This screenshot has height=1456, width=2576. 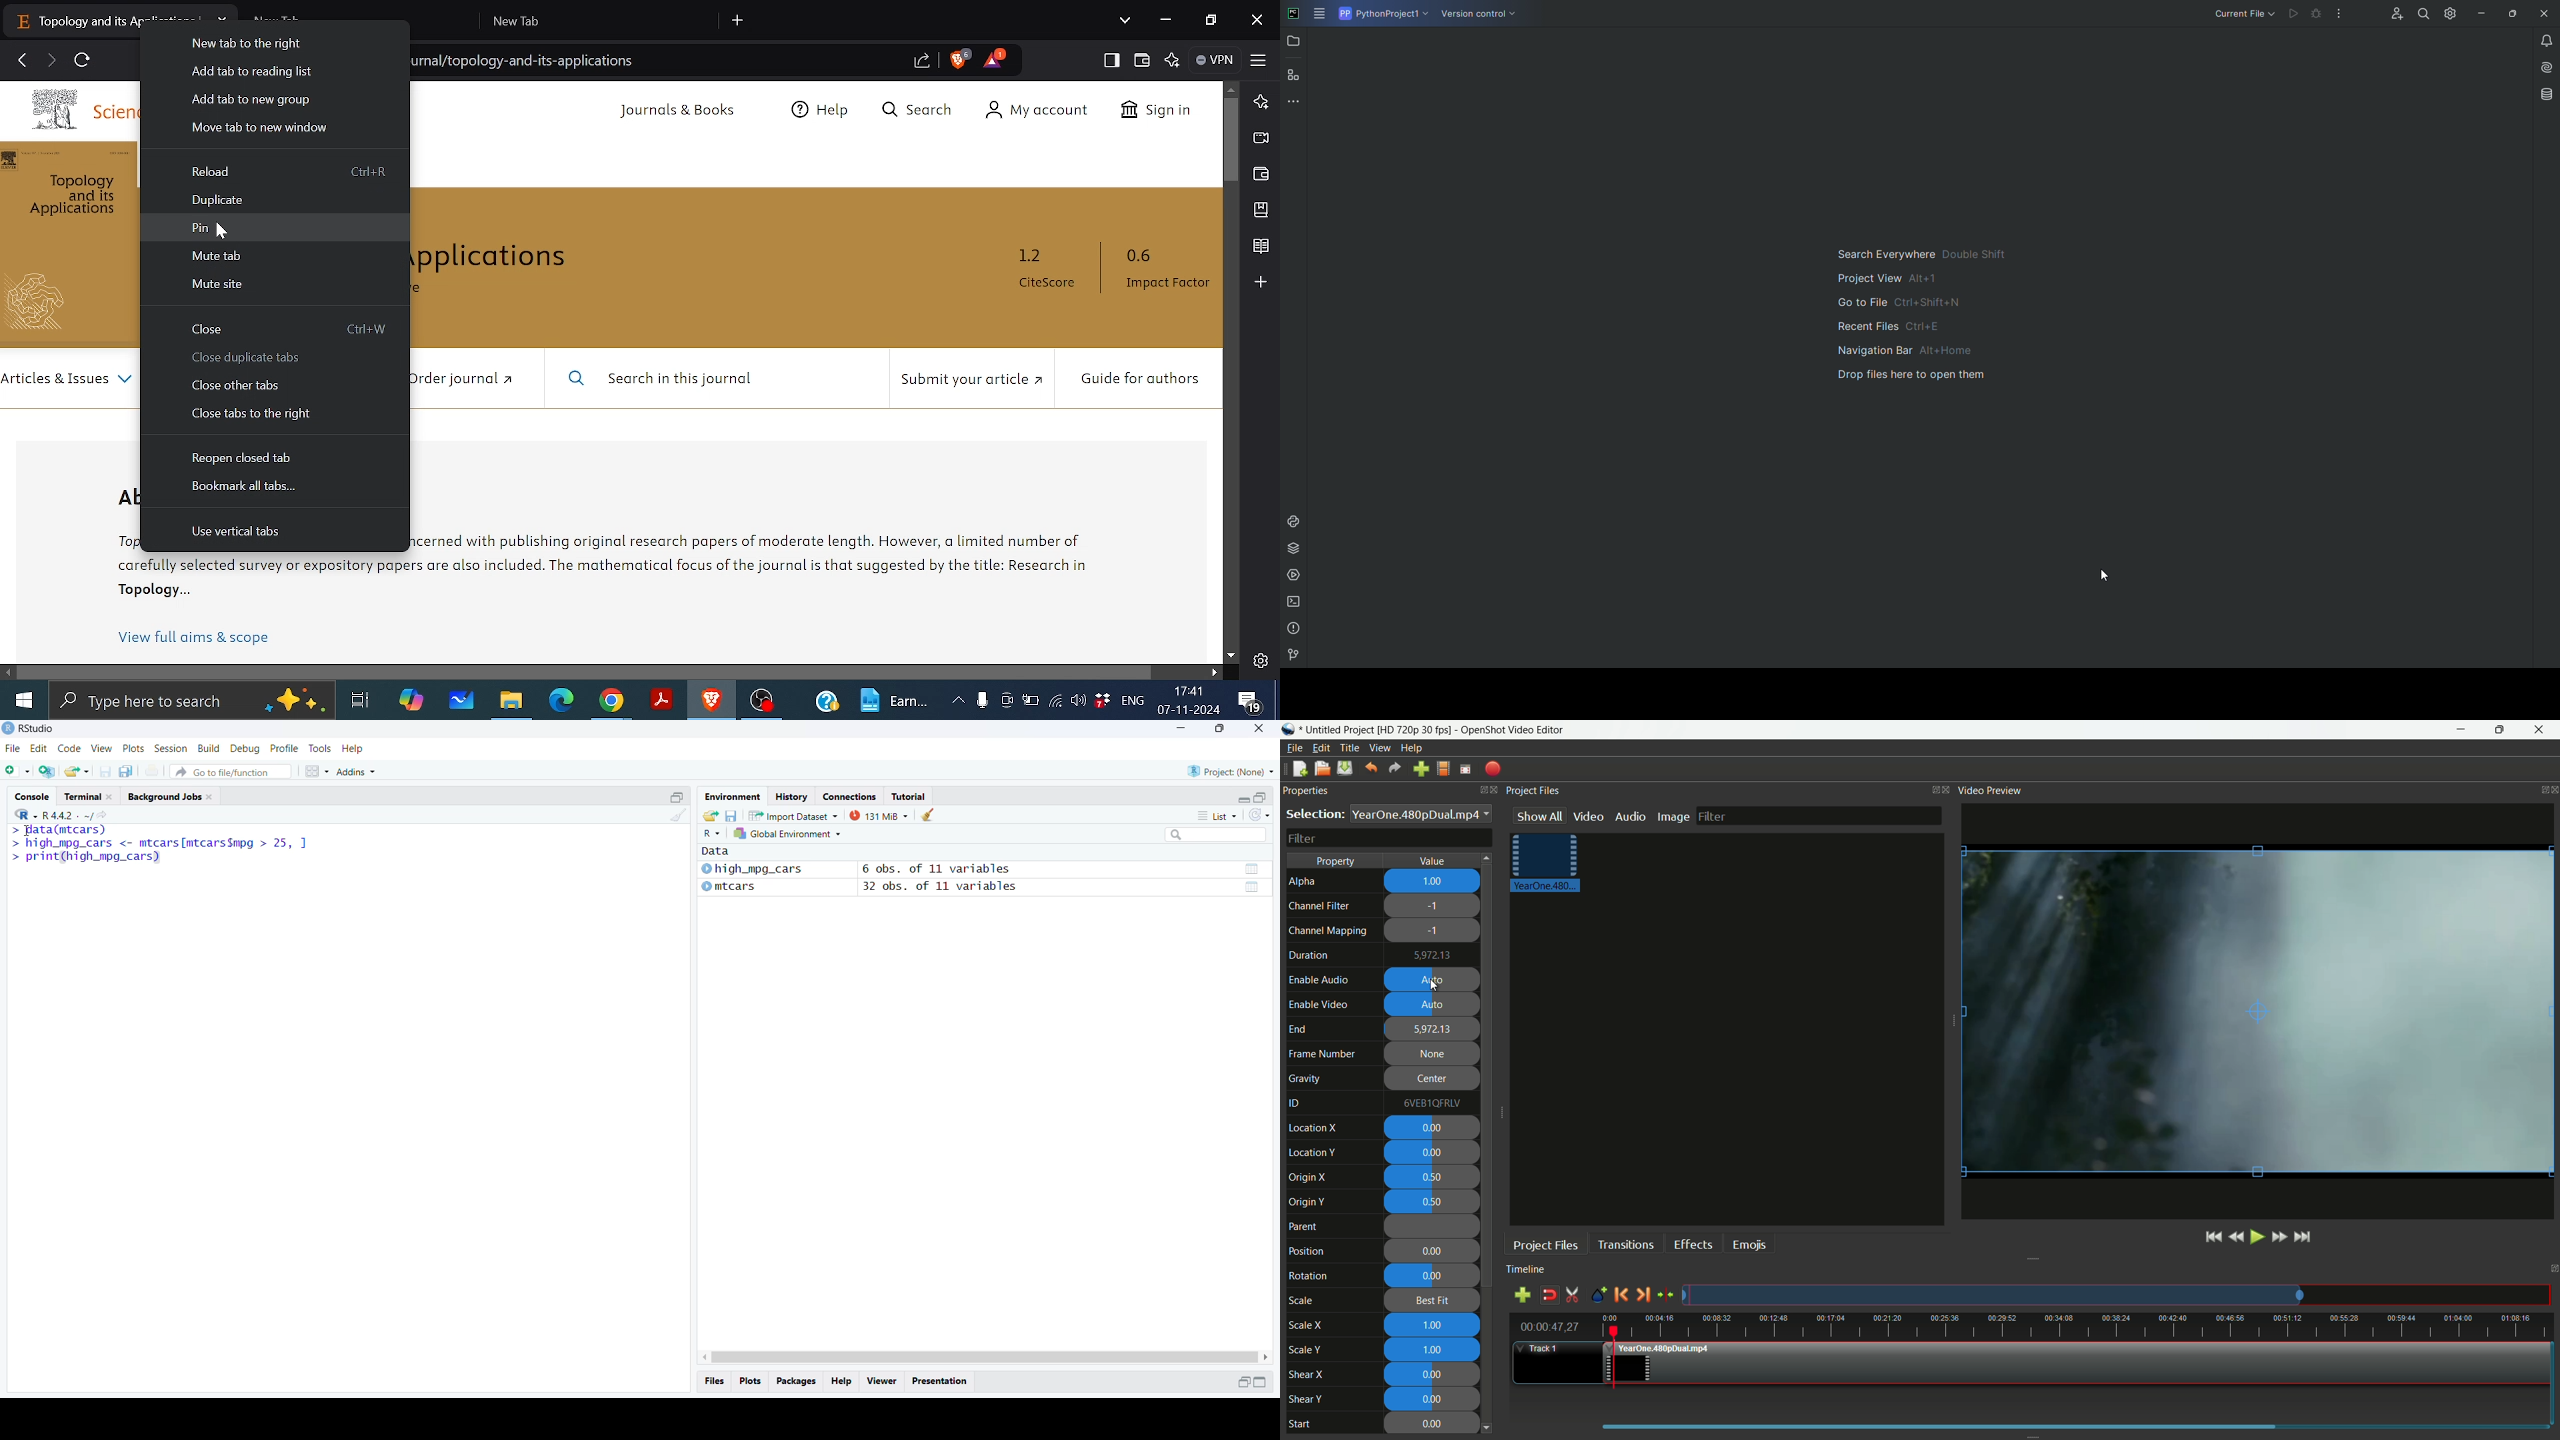 I want to click on Main Menu, so click(x=1321, y=15).